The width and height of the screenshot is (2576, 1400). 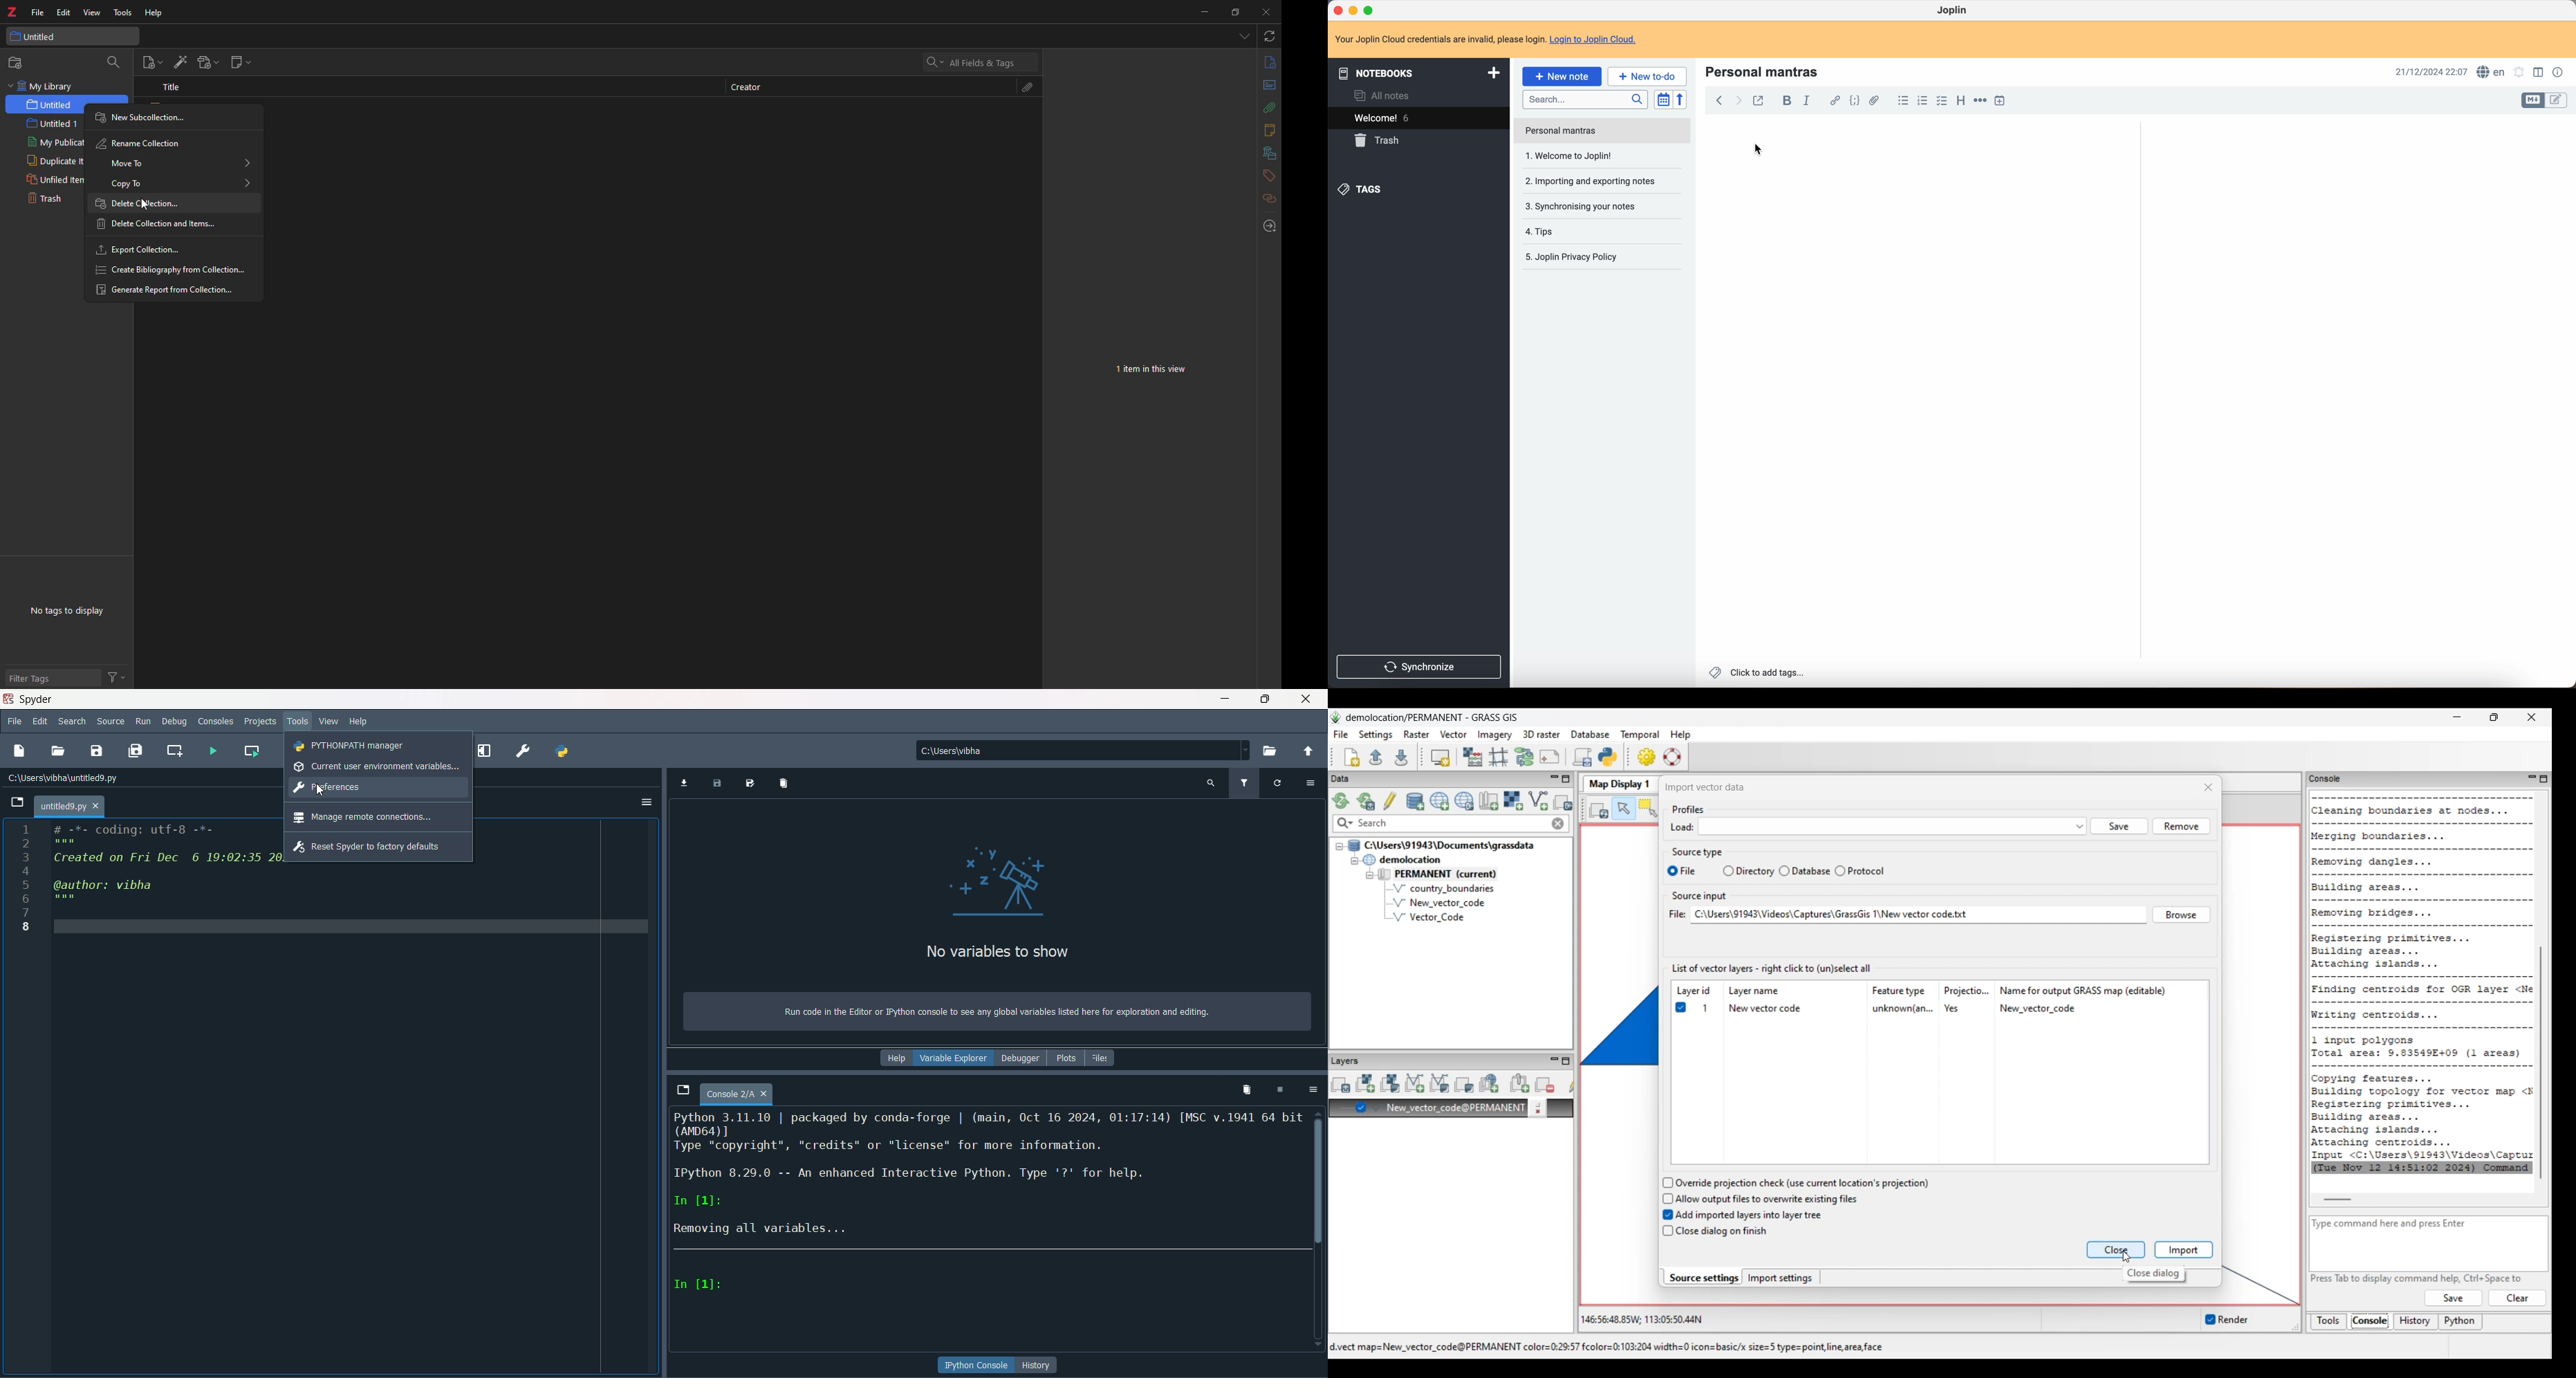 What do you see at coordinates (1765, 71) in the screenshot?
I see `personal mantras title` at bounding box center [1765, 71].